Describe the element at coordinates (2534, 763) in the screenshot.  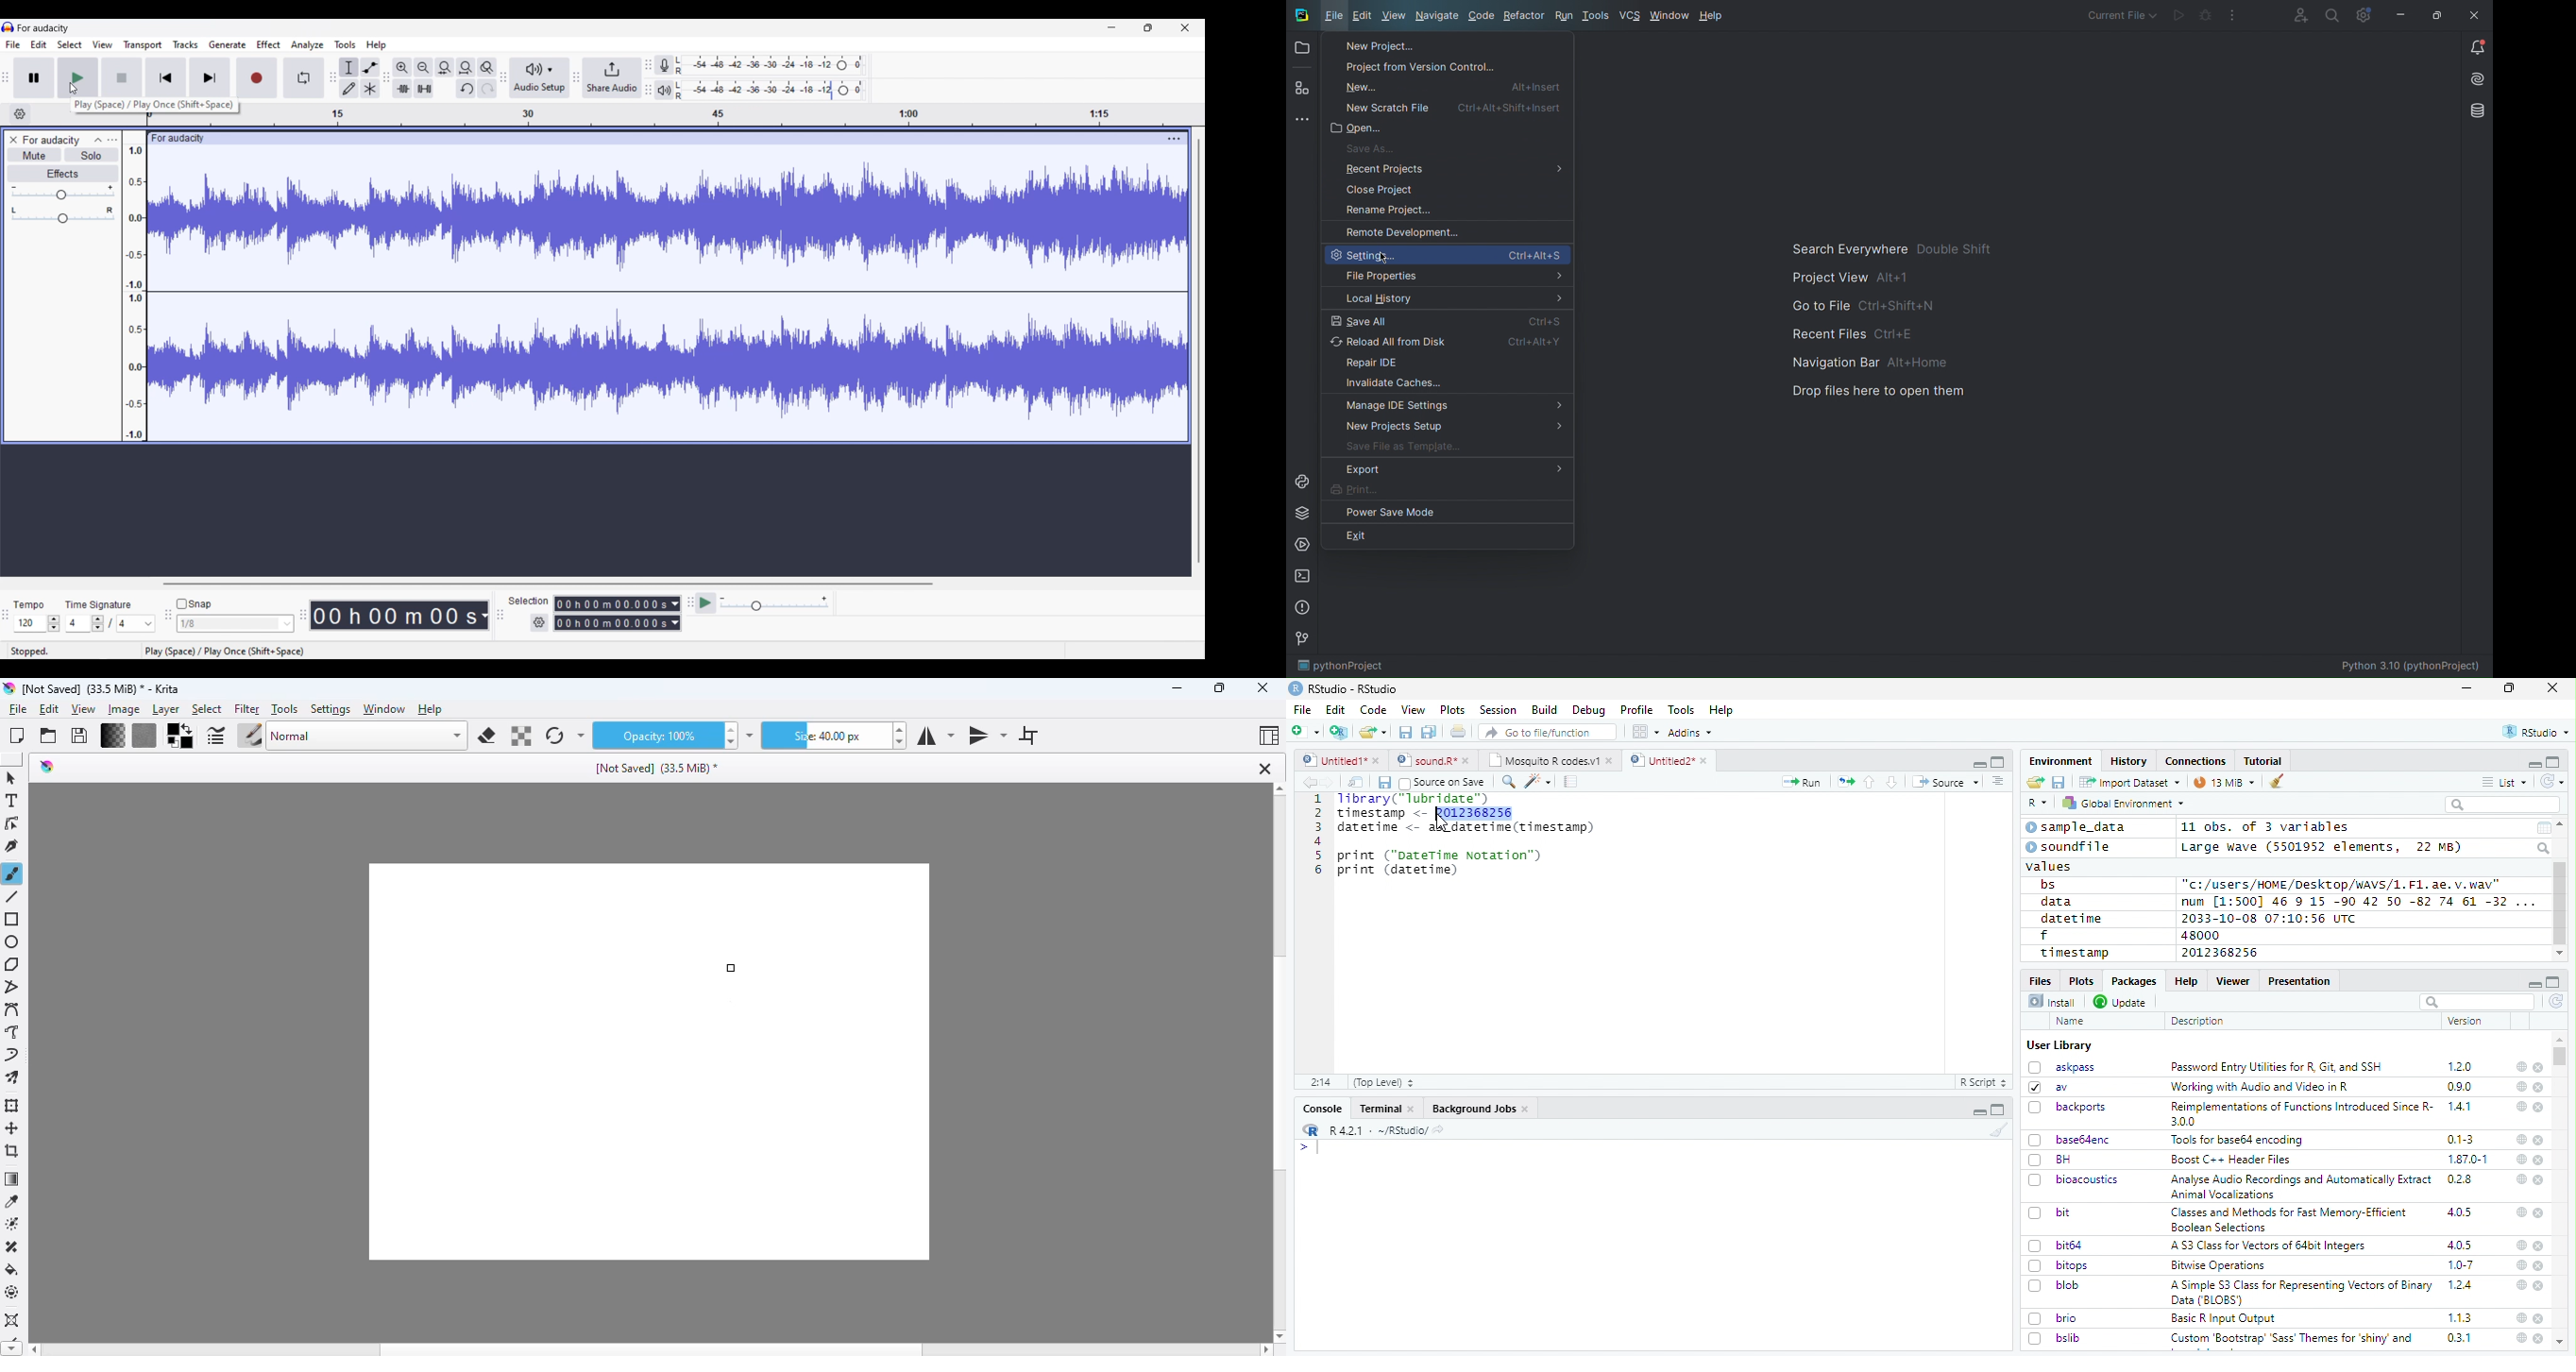
I see `minimize` at that location.